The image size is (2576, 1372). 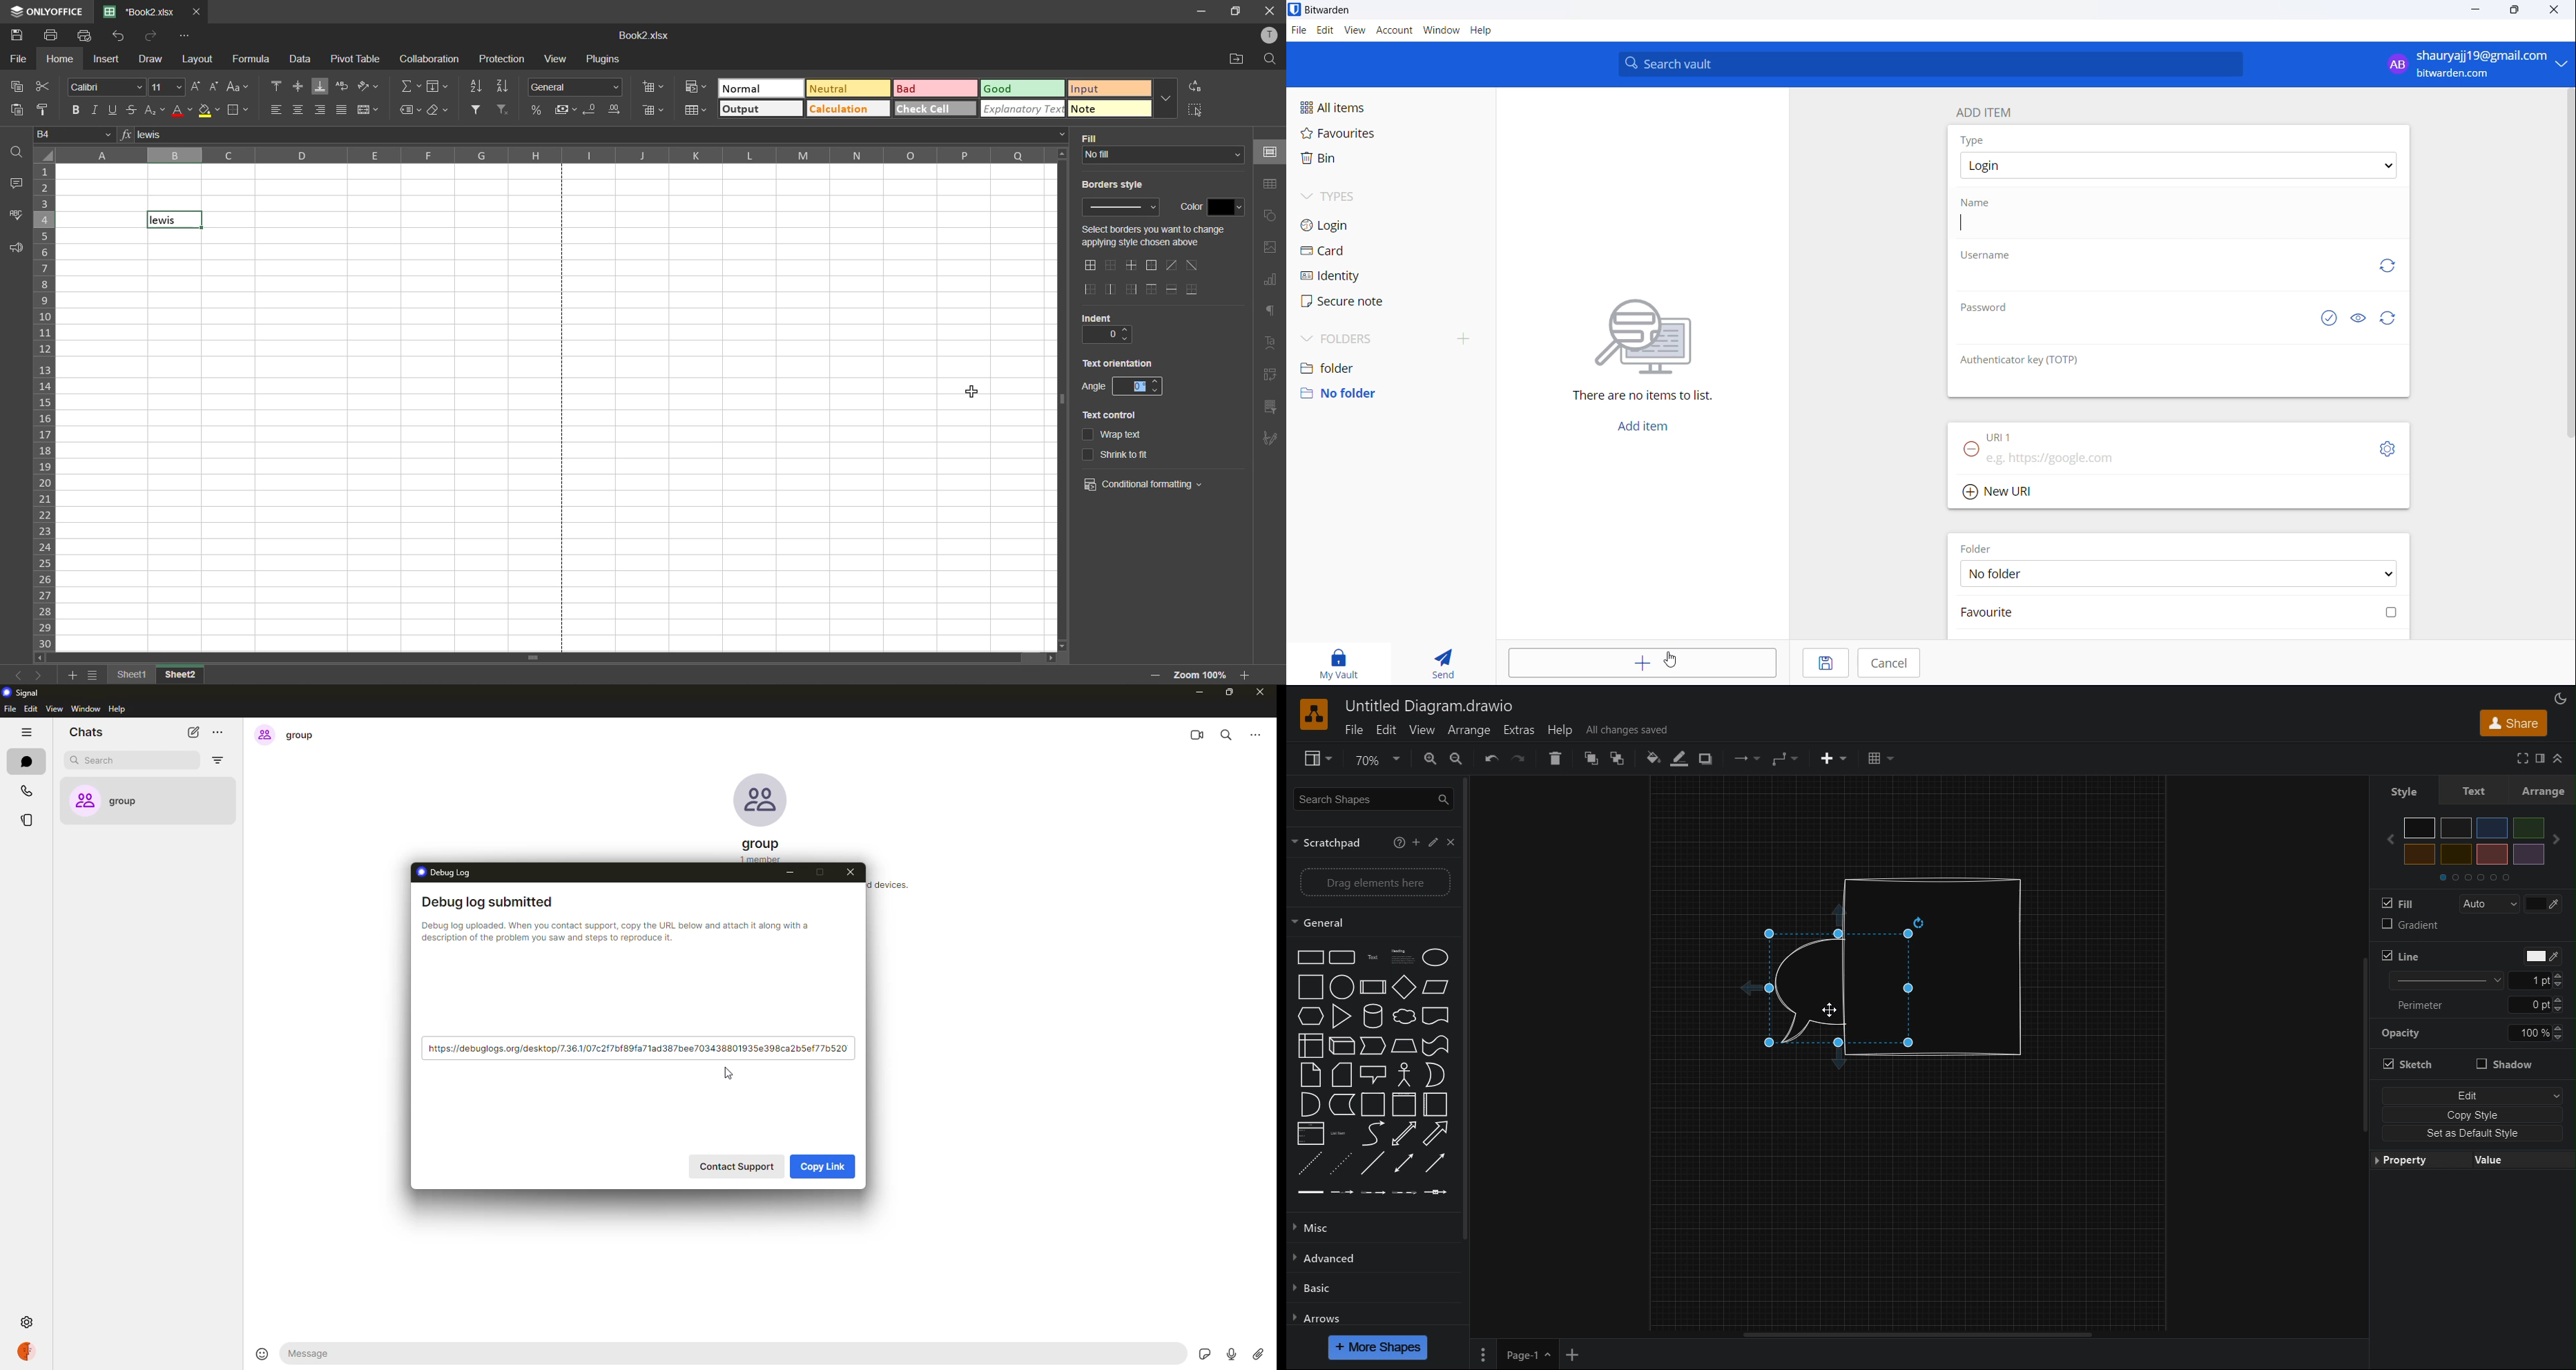 What do you see at coordinates (197, 59) in the screenshot?
I see `layout` at bounding box center [197, 59].